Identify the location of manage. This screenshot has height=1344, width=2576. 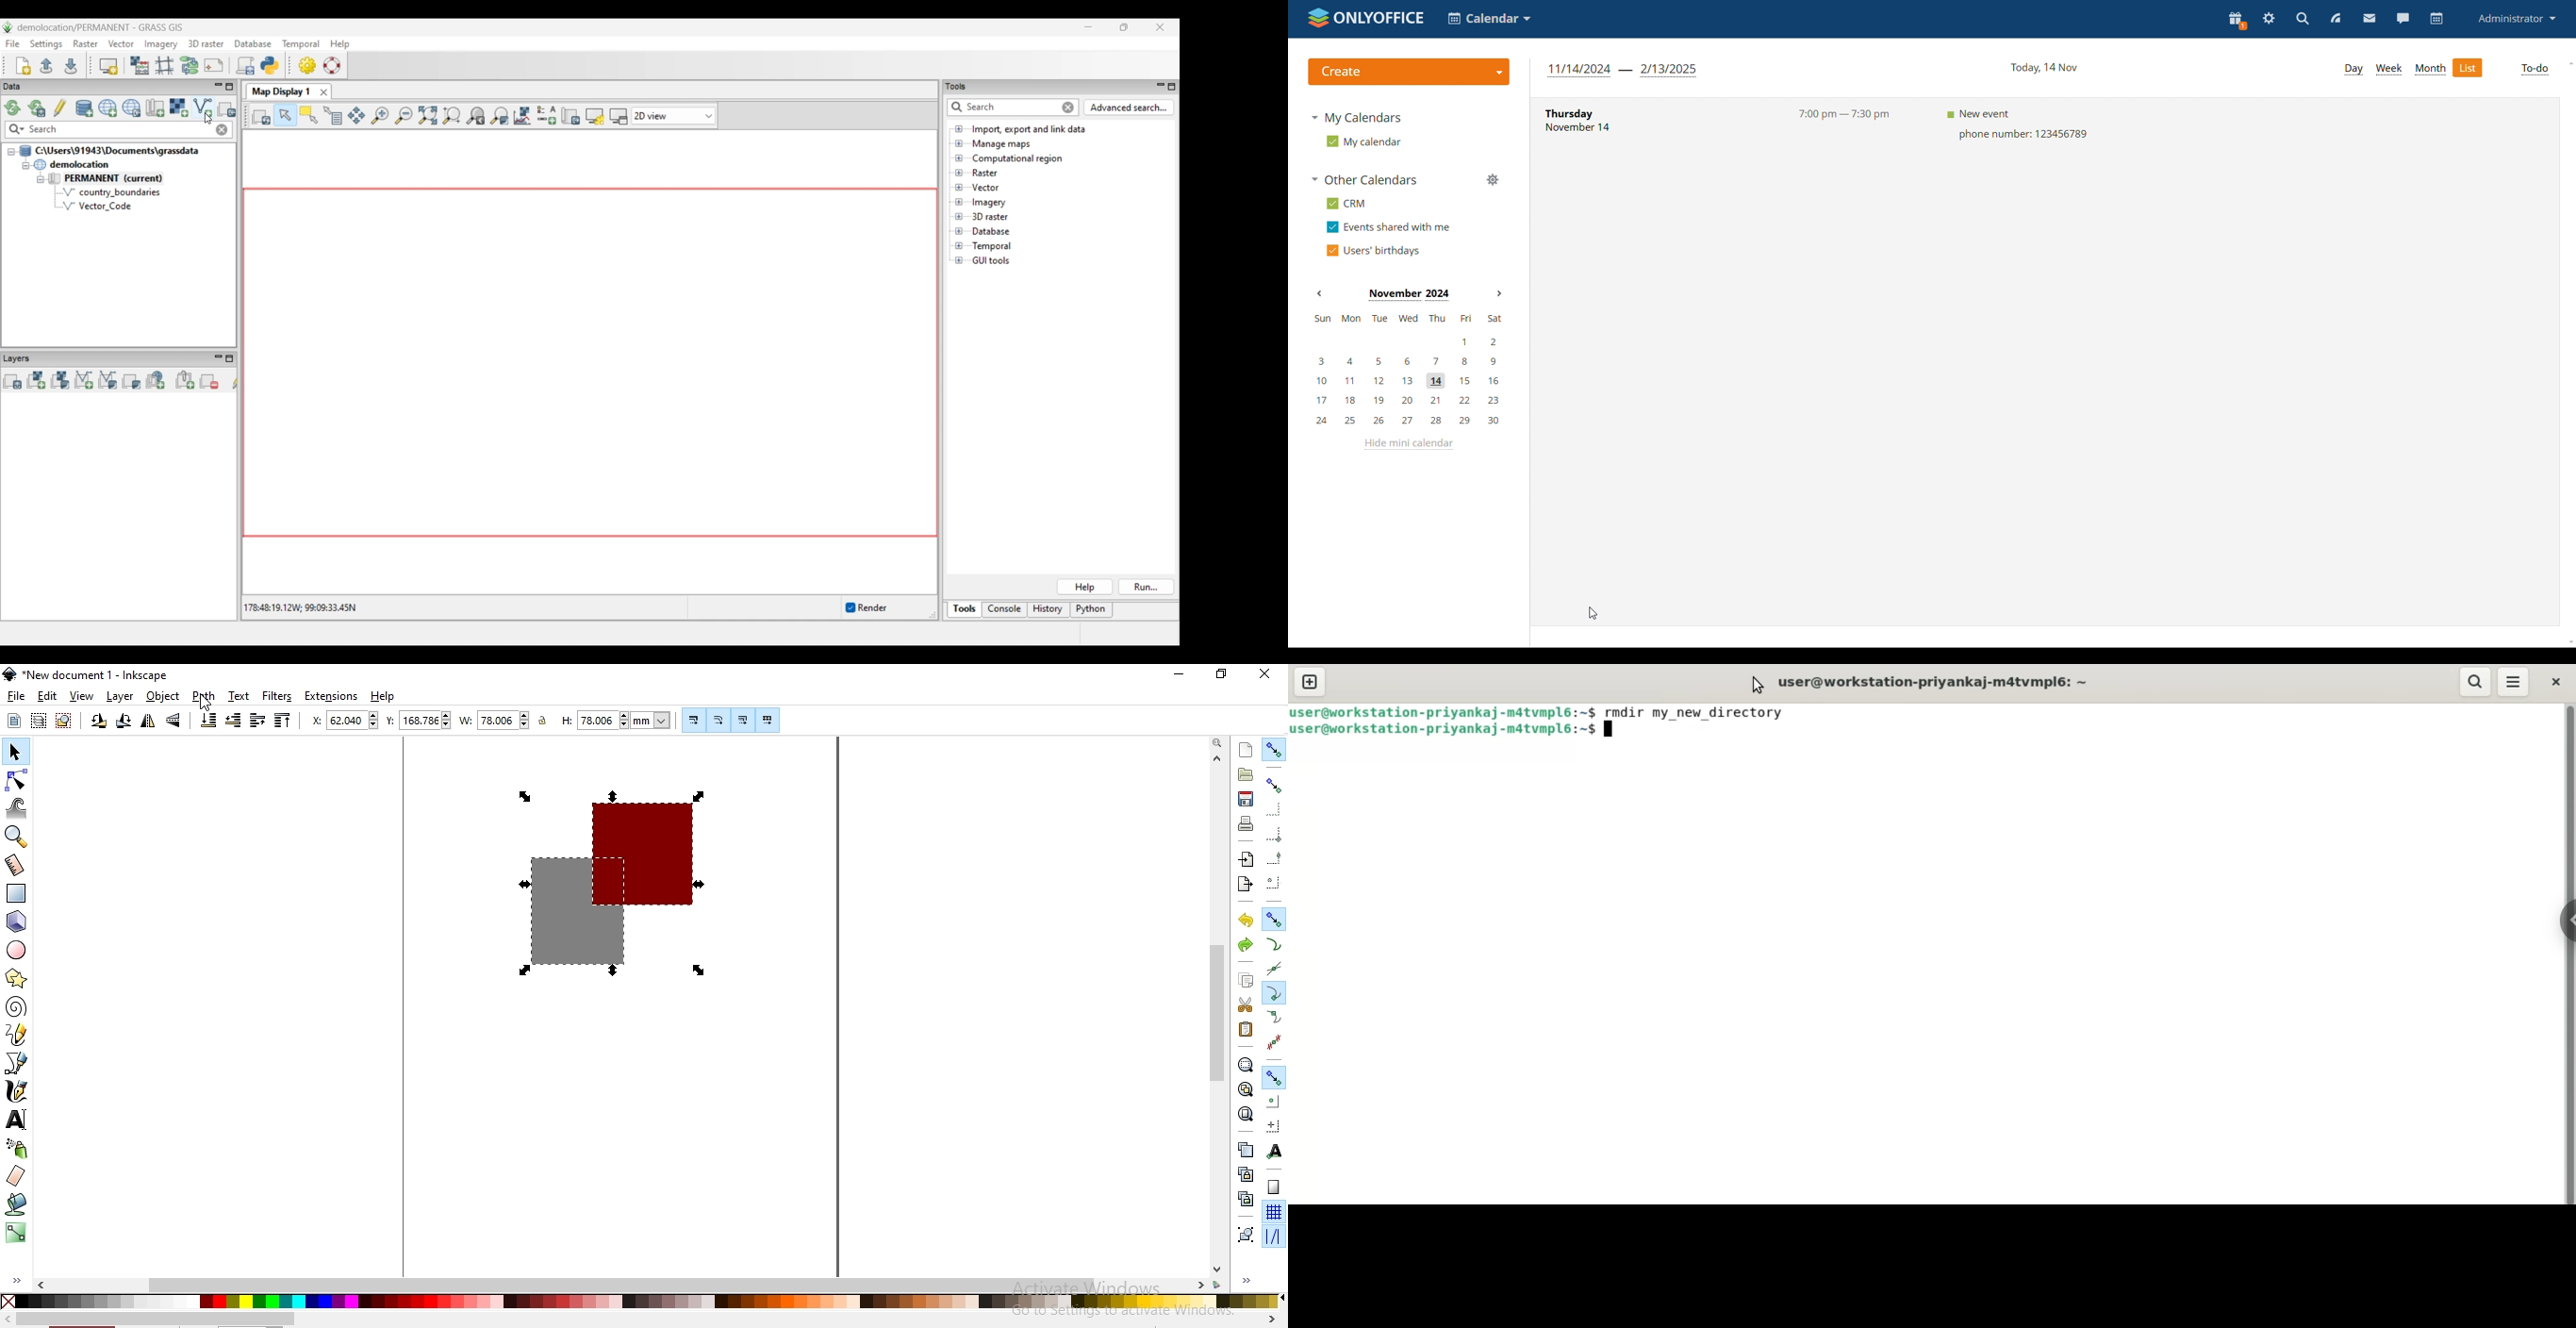
(1493, 181).